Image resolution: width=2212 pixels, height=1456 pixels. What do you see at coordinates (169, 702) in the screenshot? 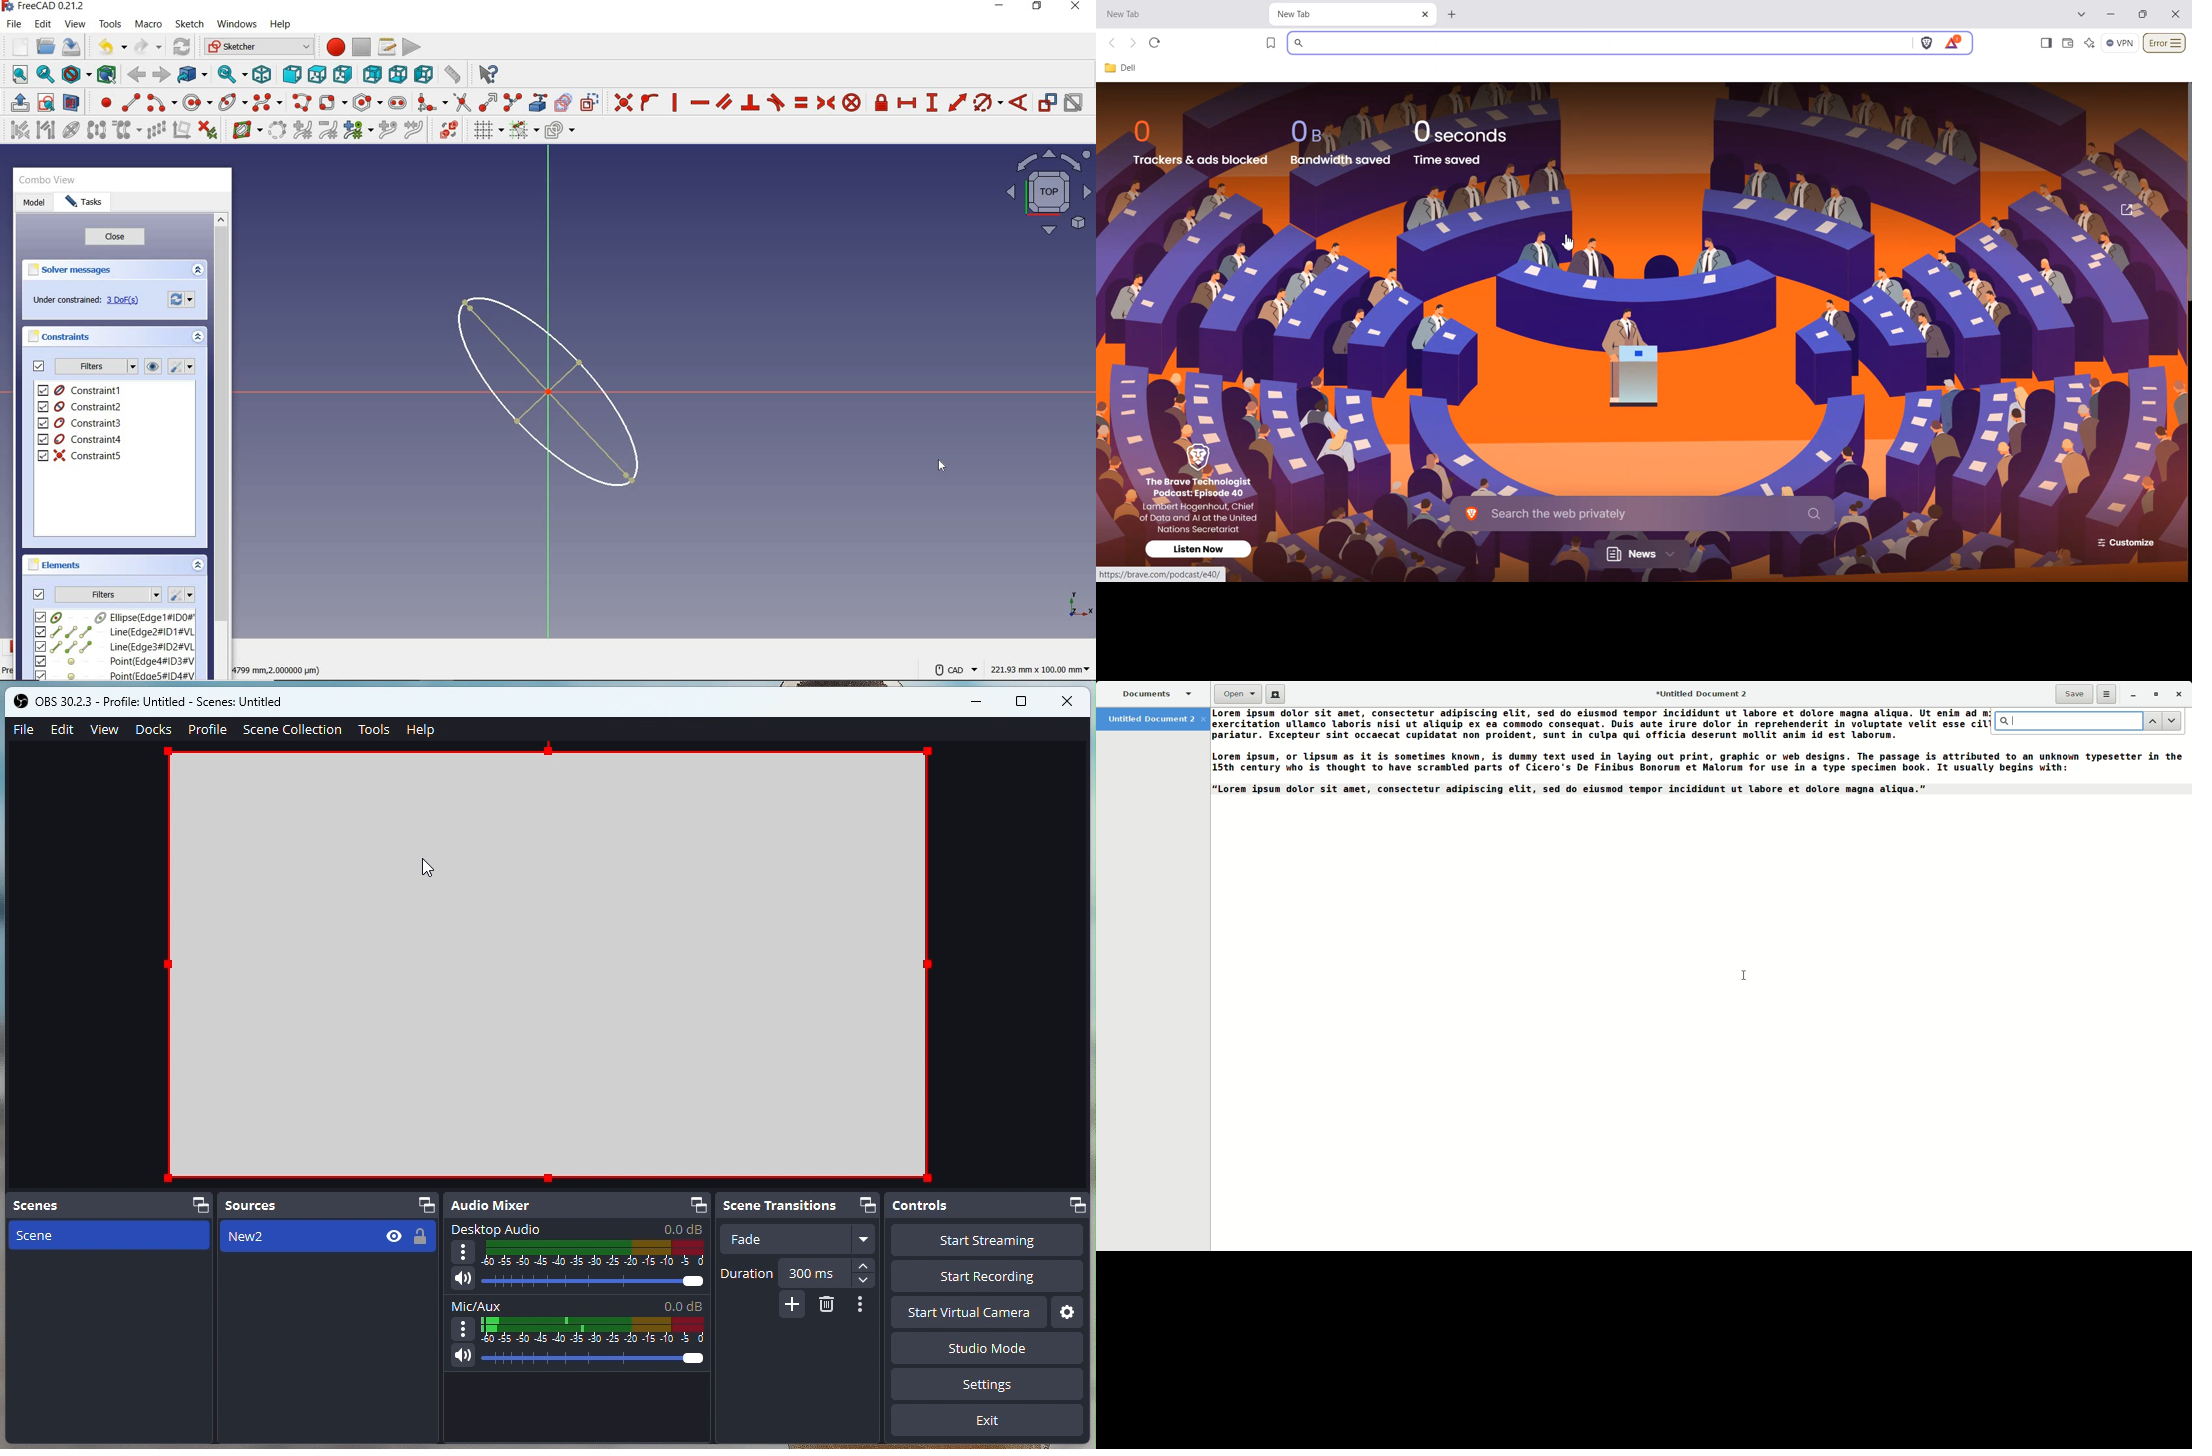
I see `obs studio` at bounding box center [169, 702].